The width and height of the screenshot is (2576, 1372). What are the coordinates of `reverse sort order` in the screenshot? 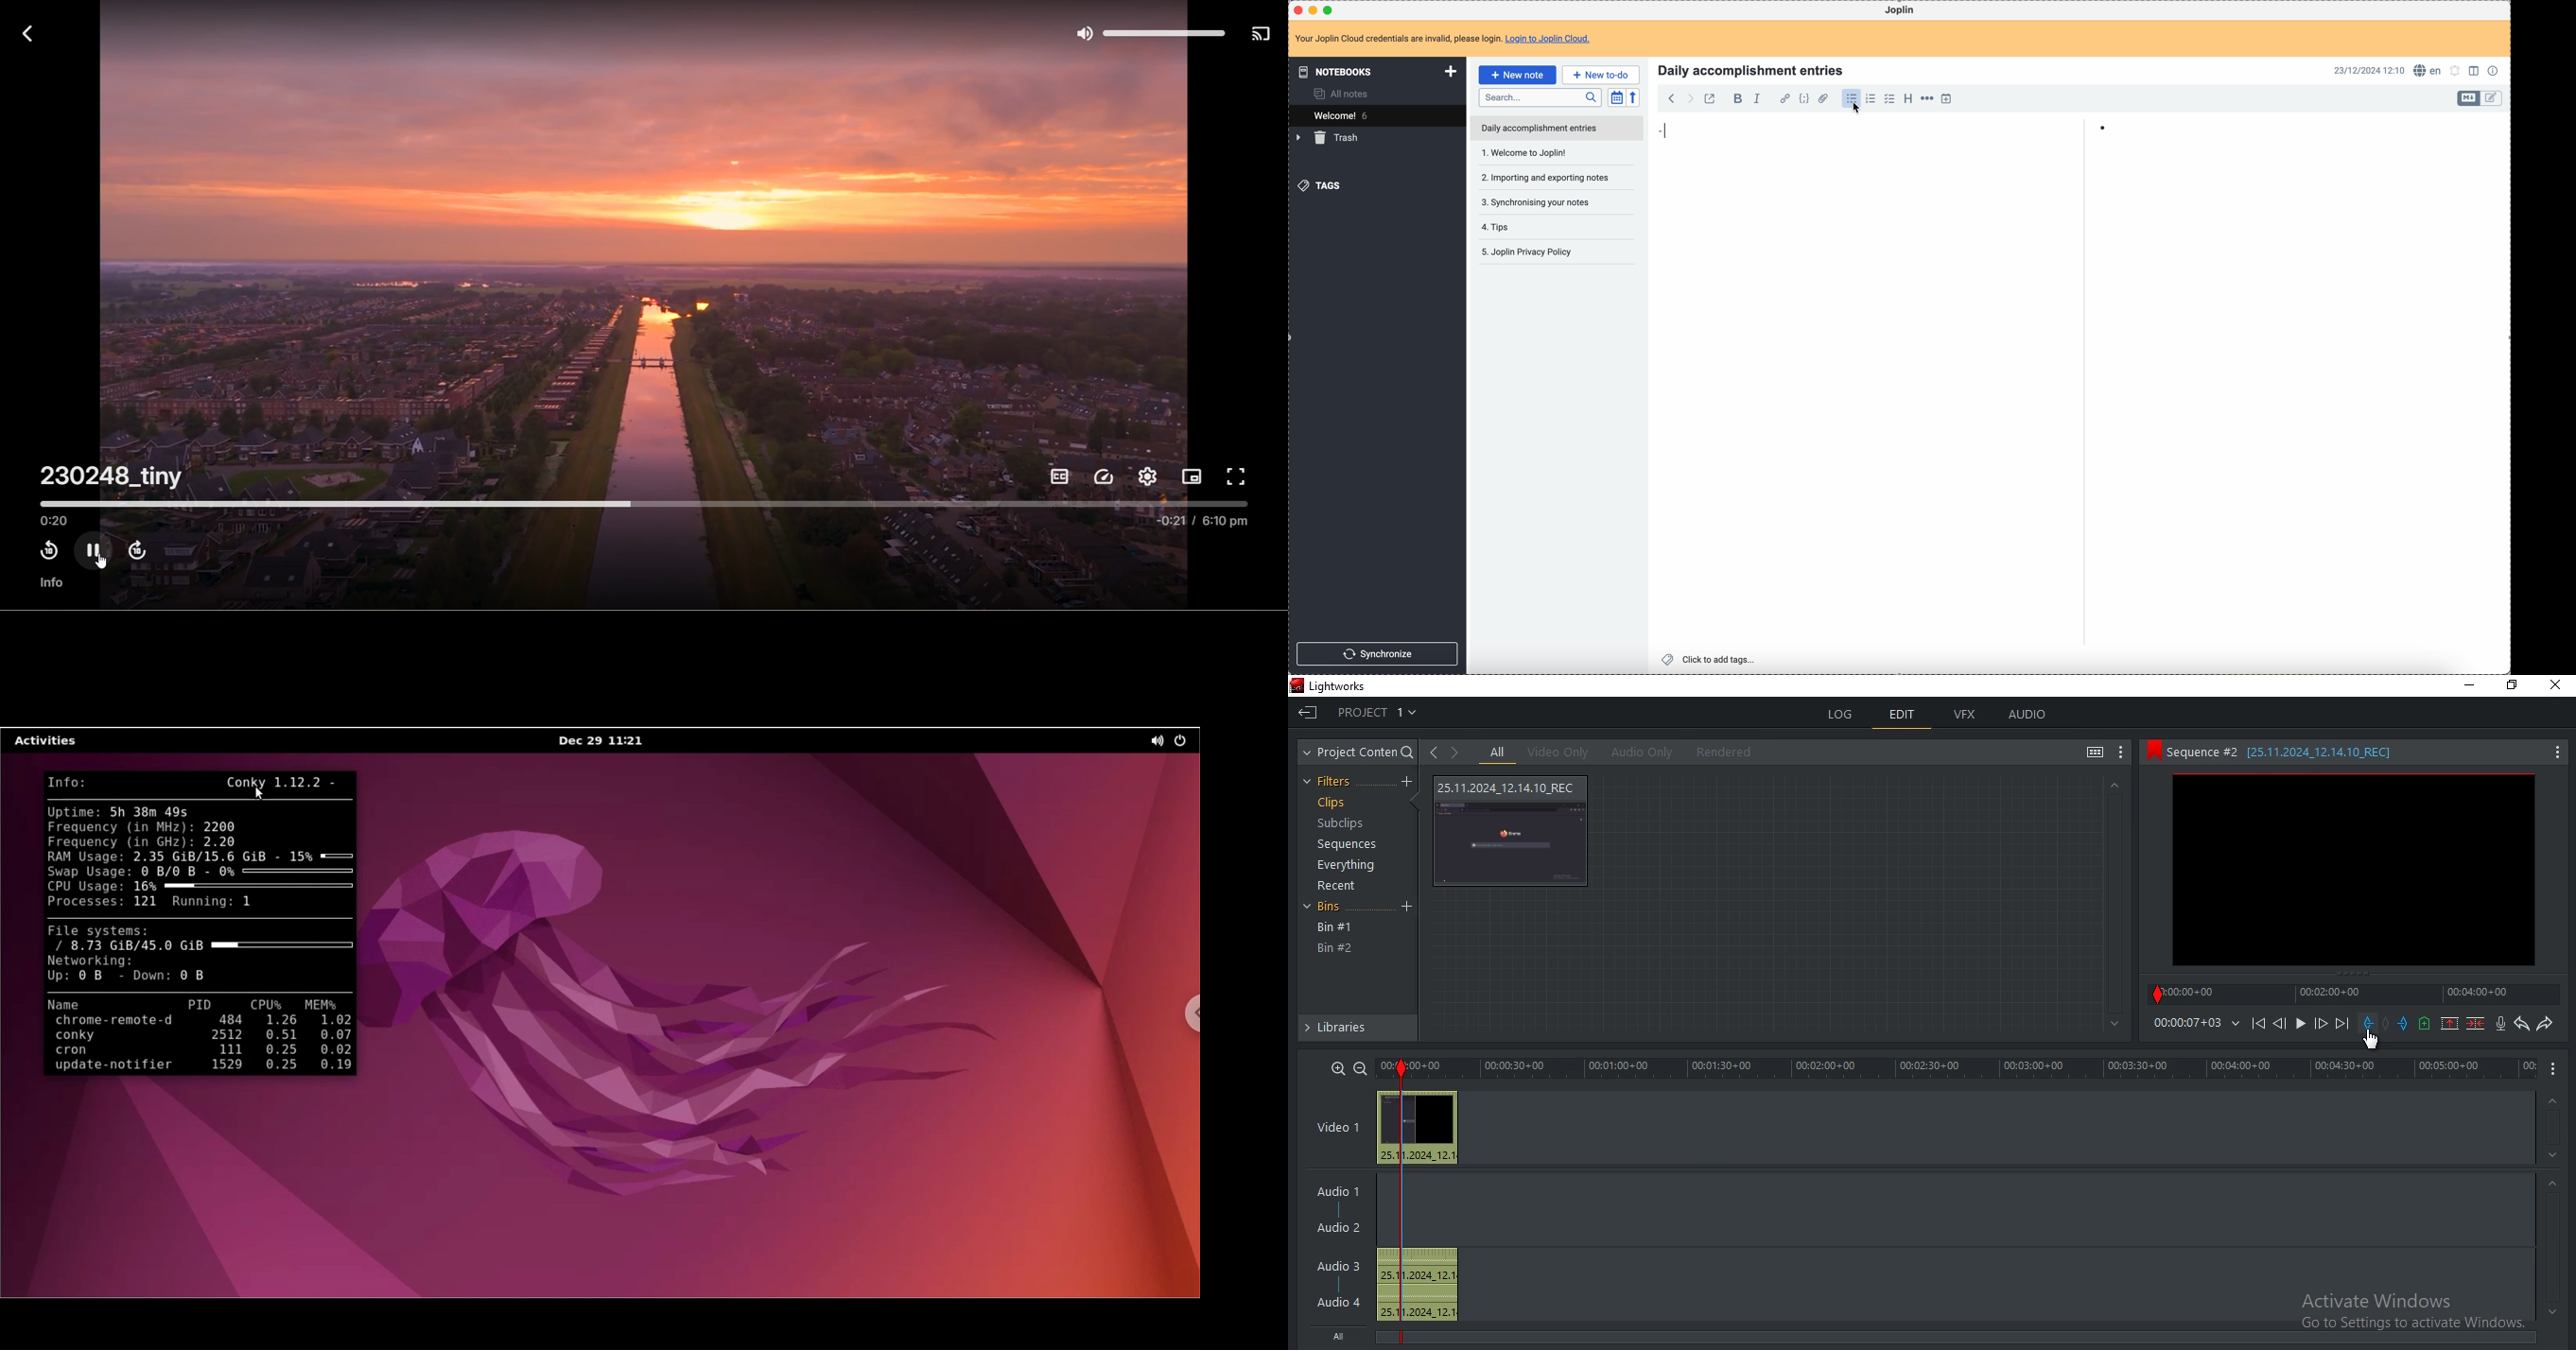 It's located at (1633, 98).